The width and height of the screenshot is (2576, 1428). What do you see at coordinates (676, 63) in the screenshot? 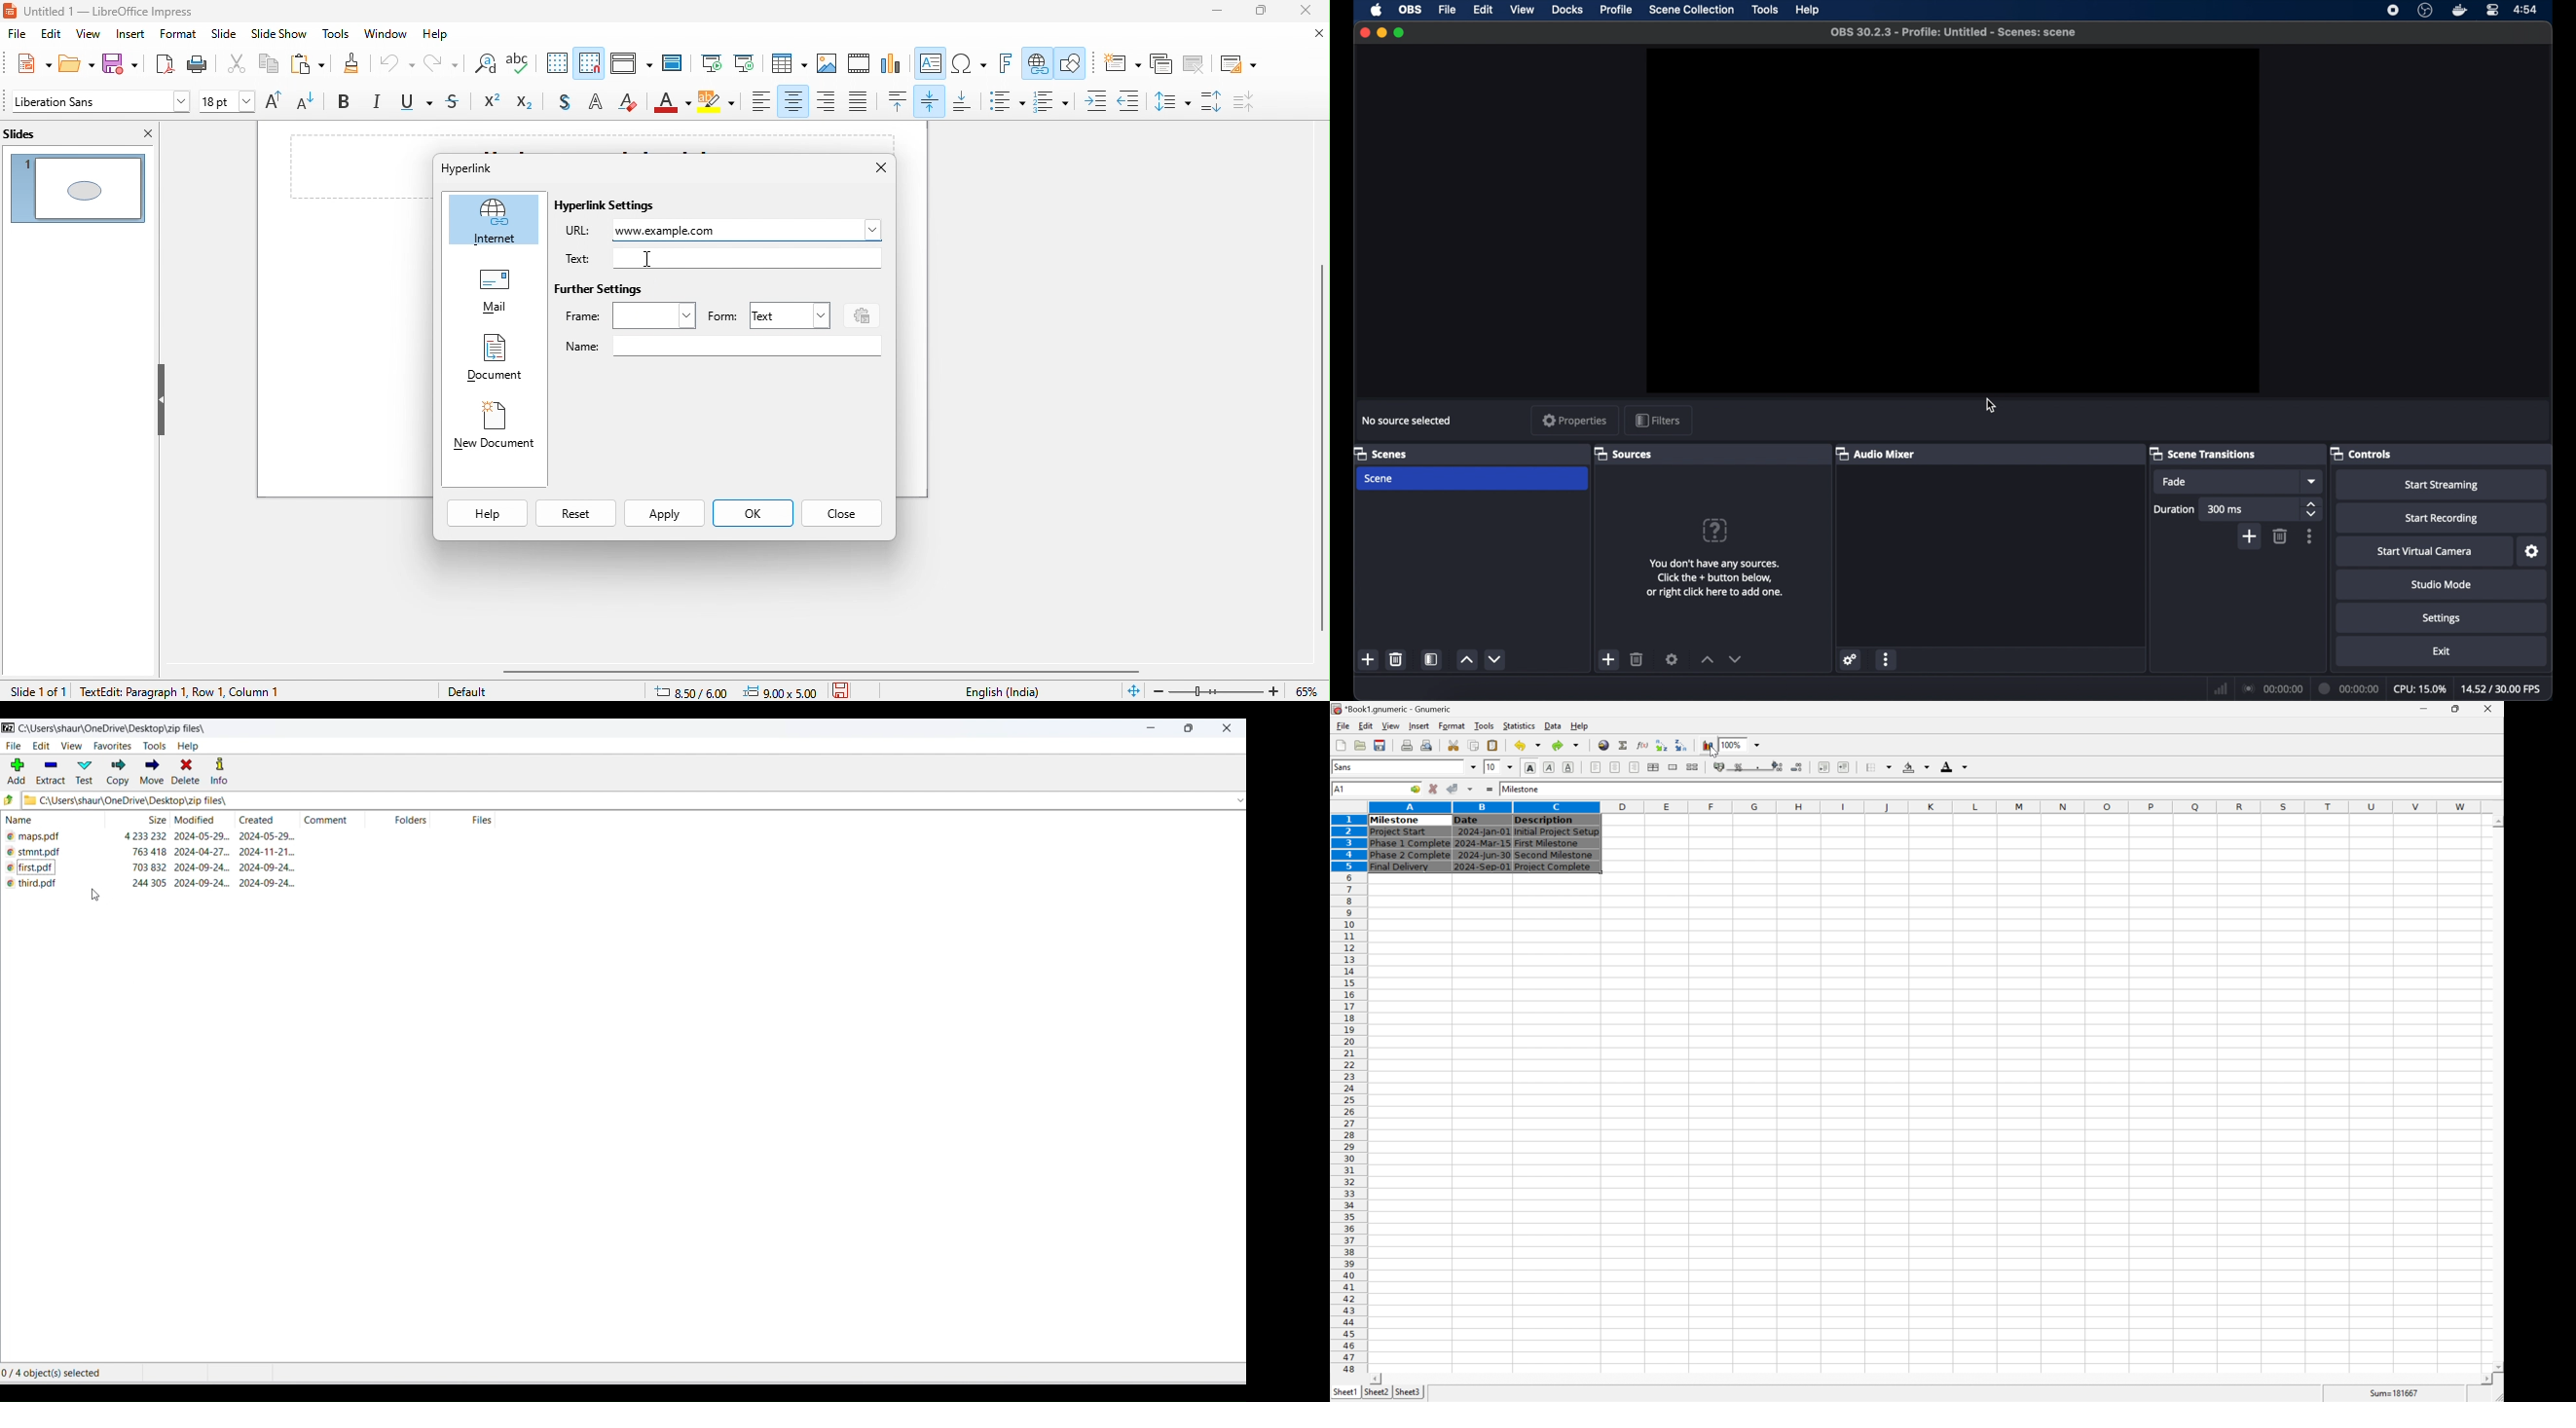
I see `master slide` at bounding box center [676, 63].